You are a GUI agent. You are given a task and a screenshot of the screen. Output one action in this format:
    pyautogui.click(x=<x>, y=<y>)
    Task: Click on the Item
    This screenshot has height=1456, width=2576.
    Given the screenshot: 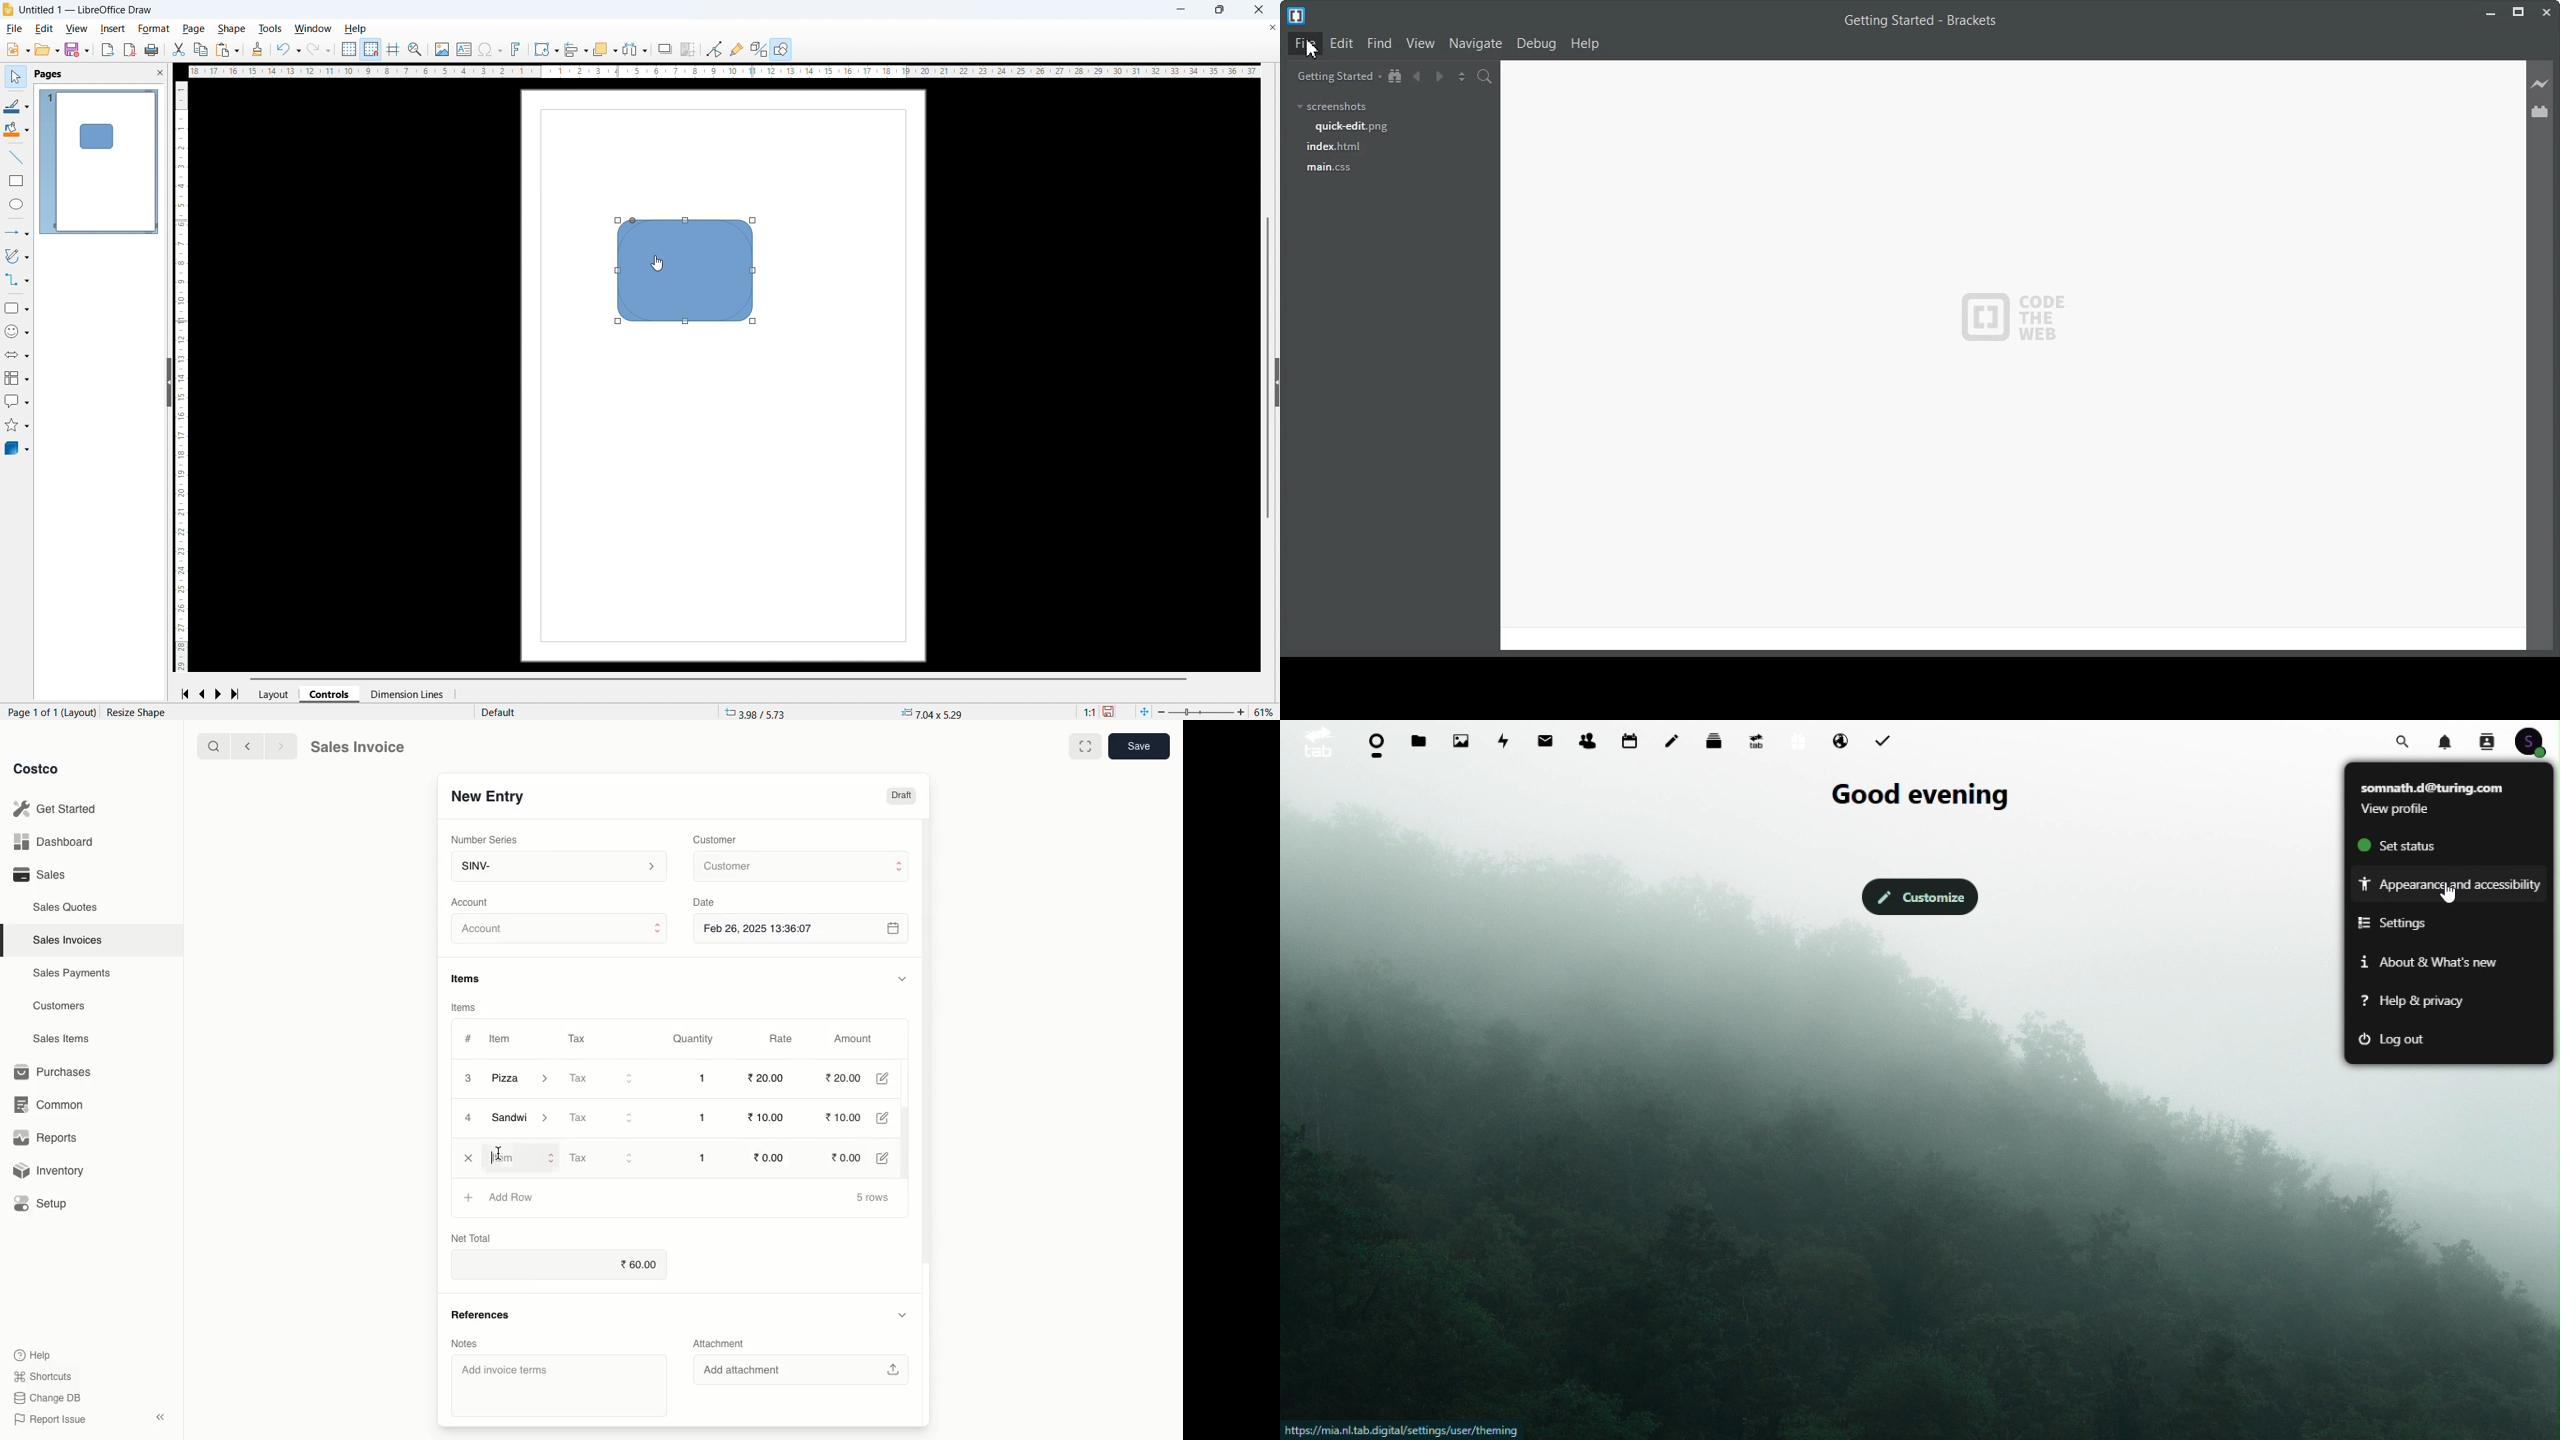 What is the action you would take?
    pyautogui.click(x=502, y=1041)
    